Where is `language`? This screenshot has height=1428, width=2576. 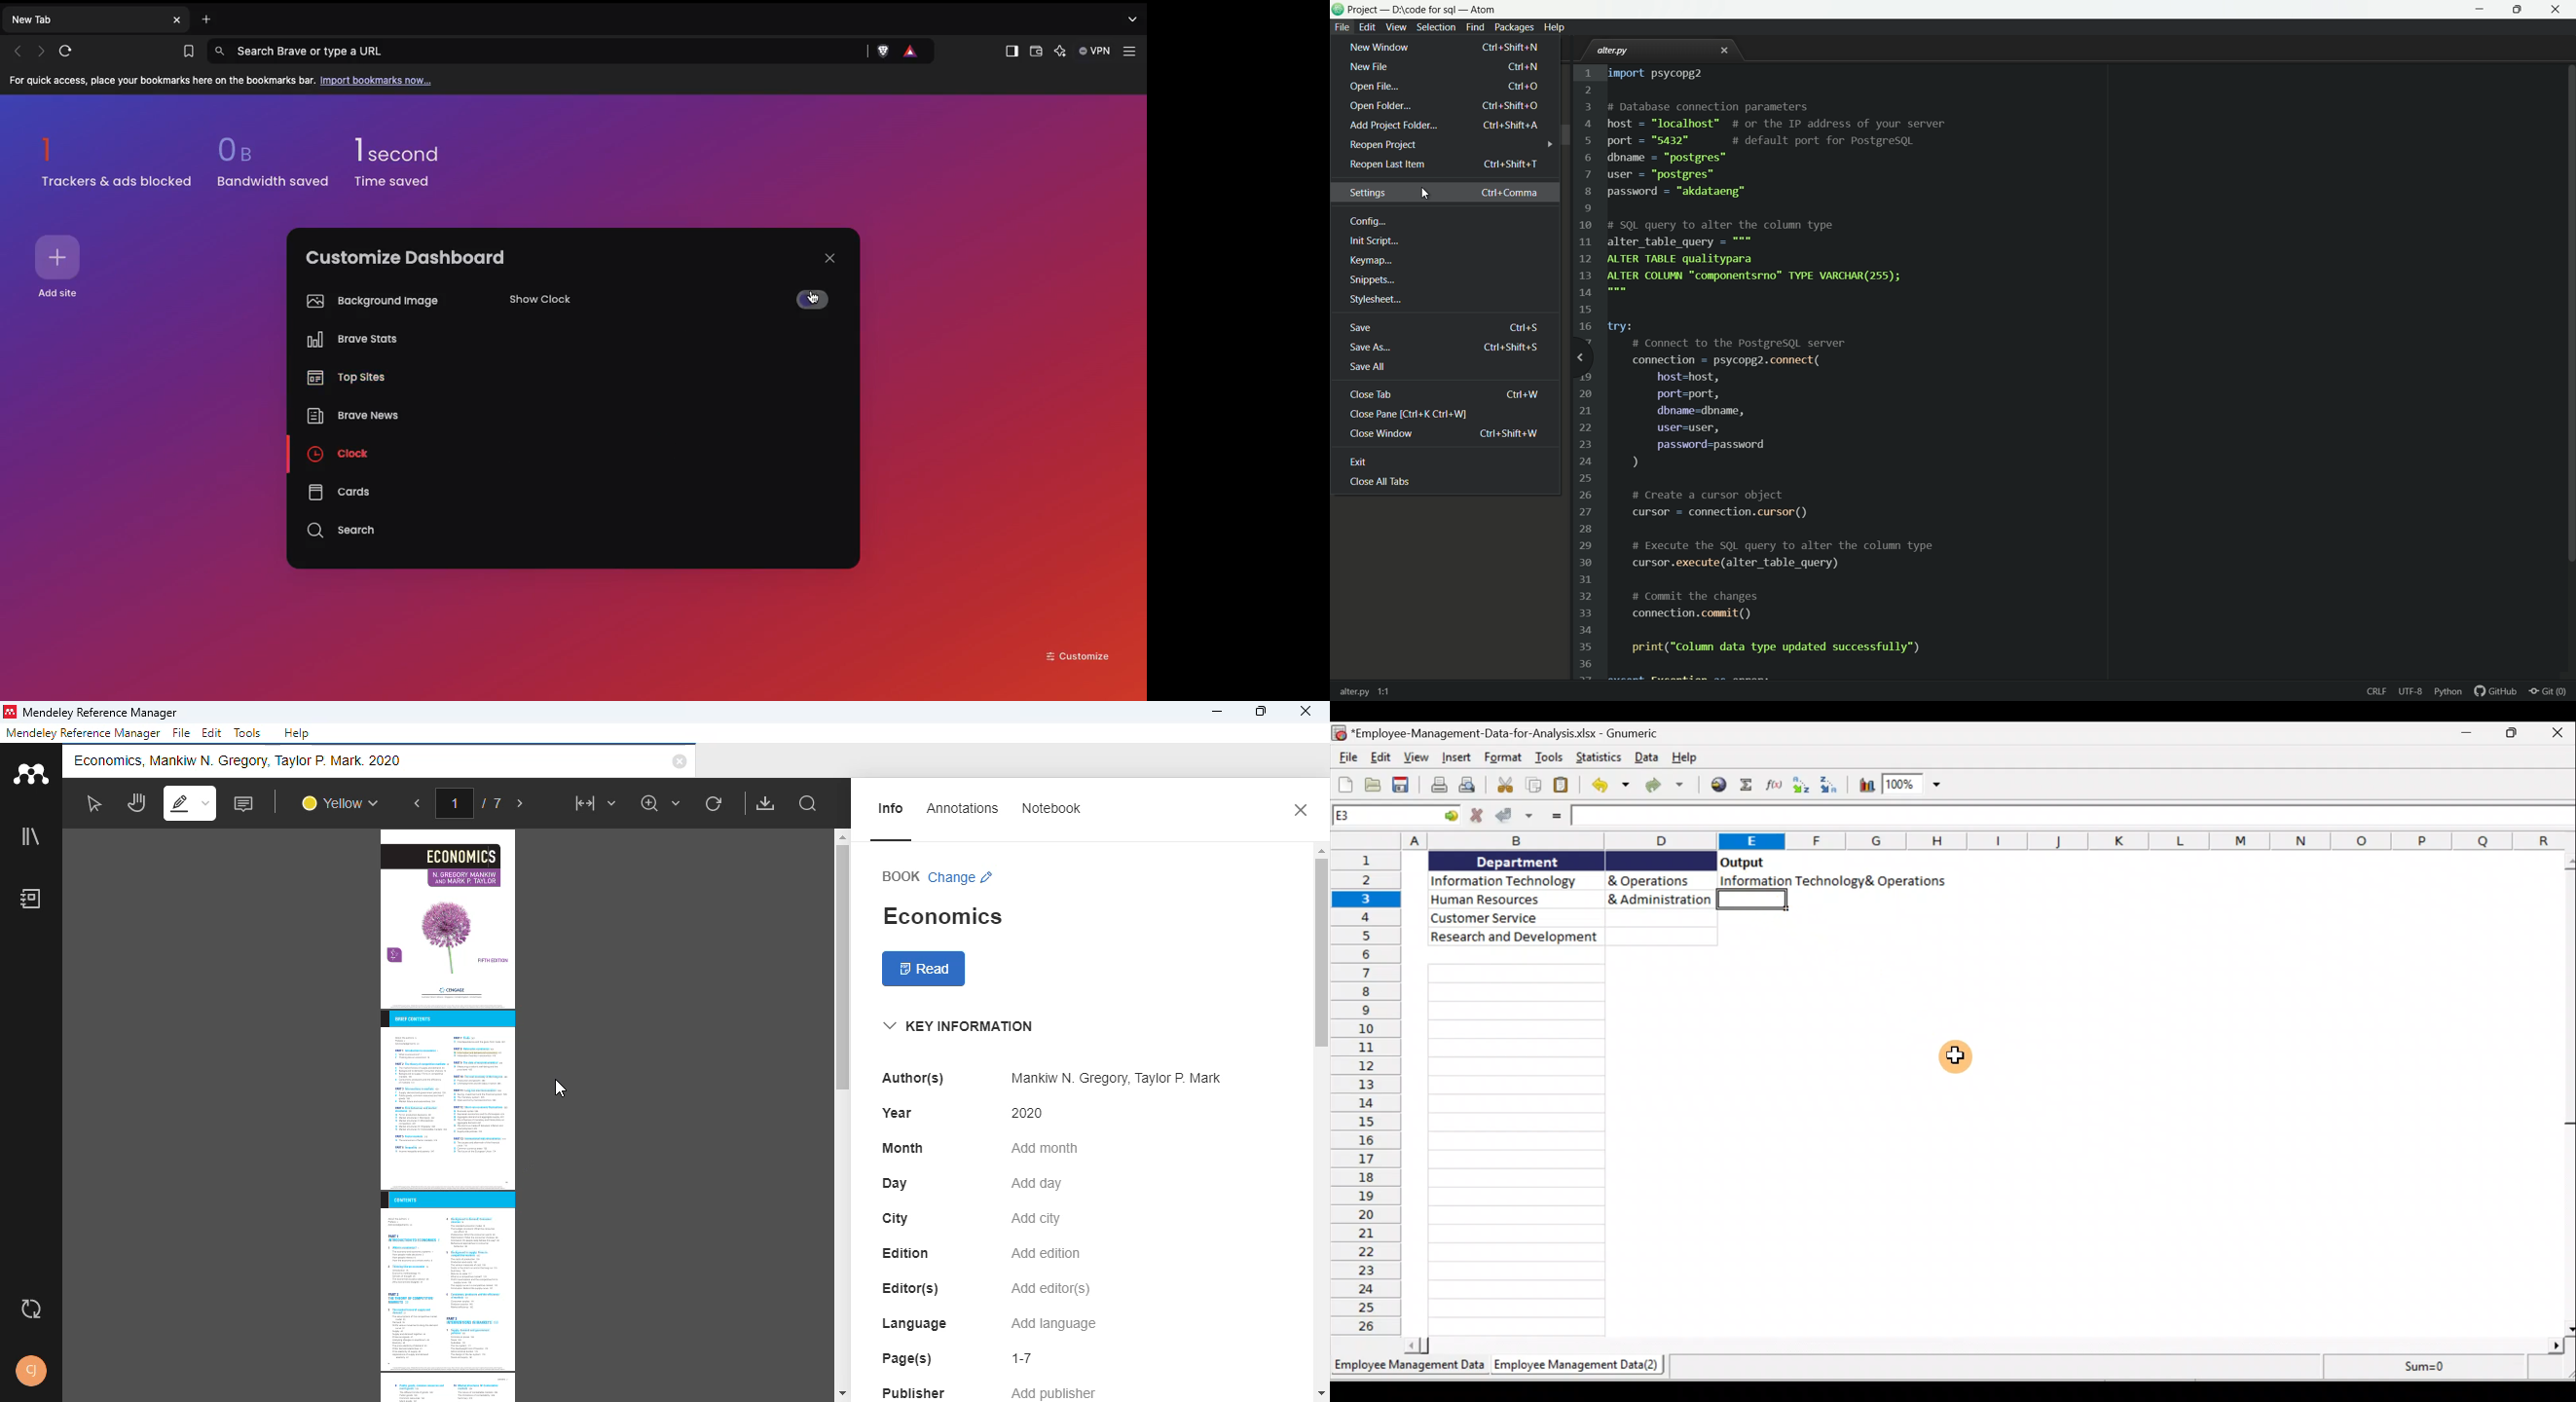 language is located at coordinates (913, 1324).